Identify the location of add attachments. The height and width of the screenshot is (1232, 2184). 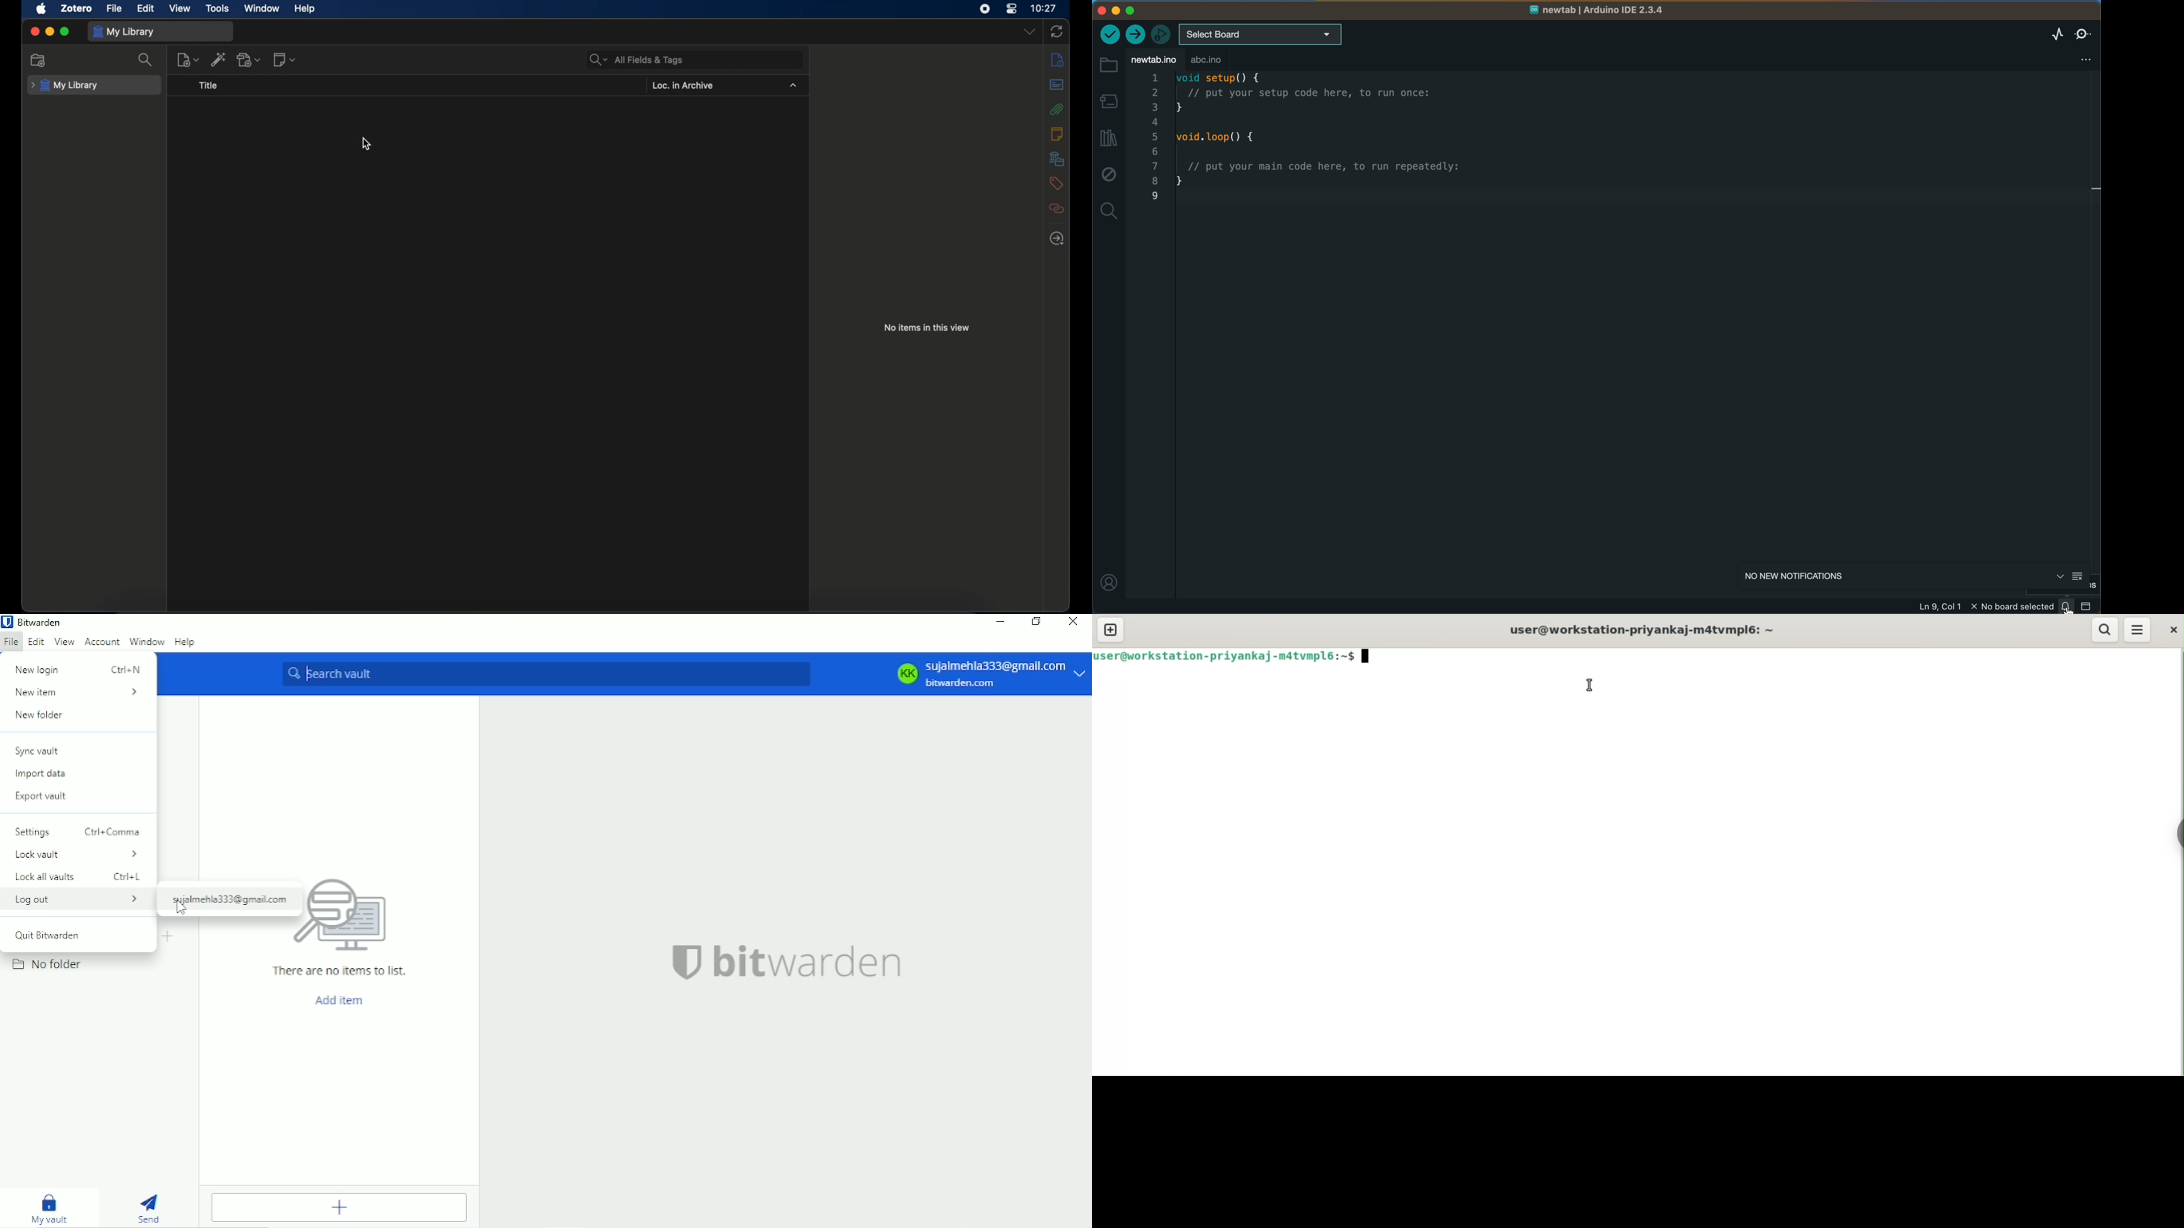
(249, 59).